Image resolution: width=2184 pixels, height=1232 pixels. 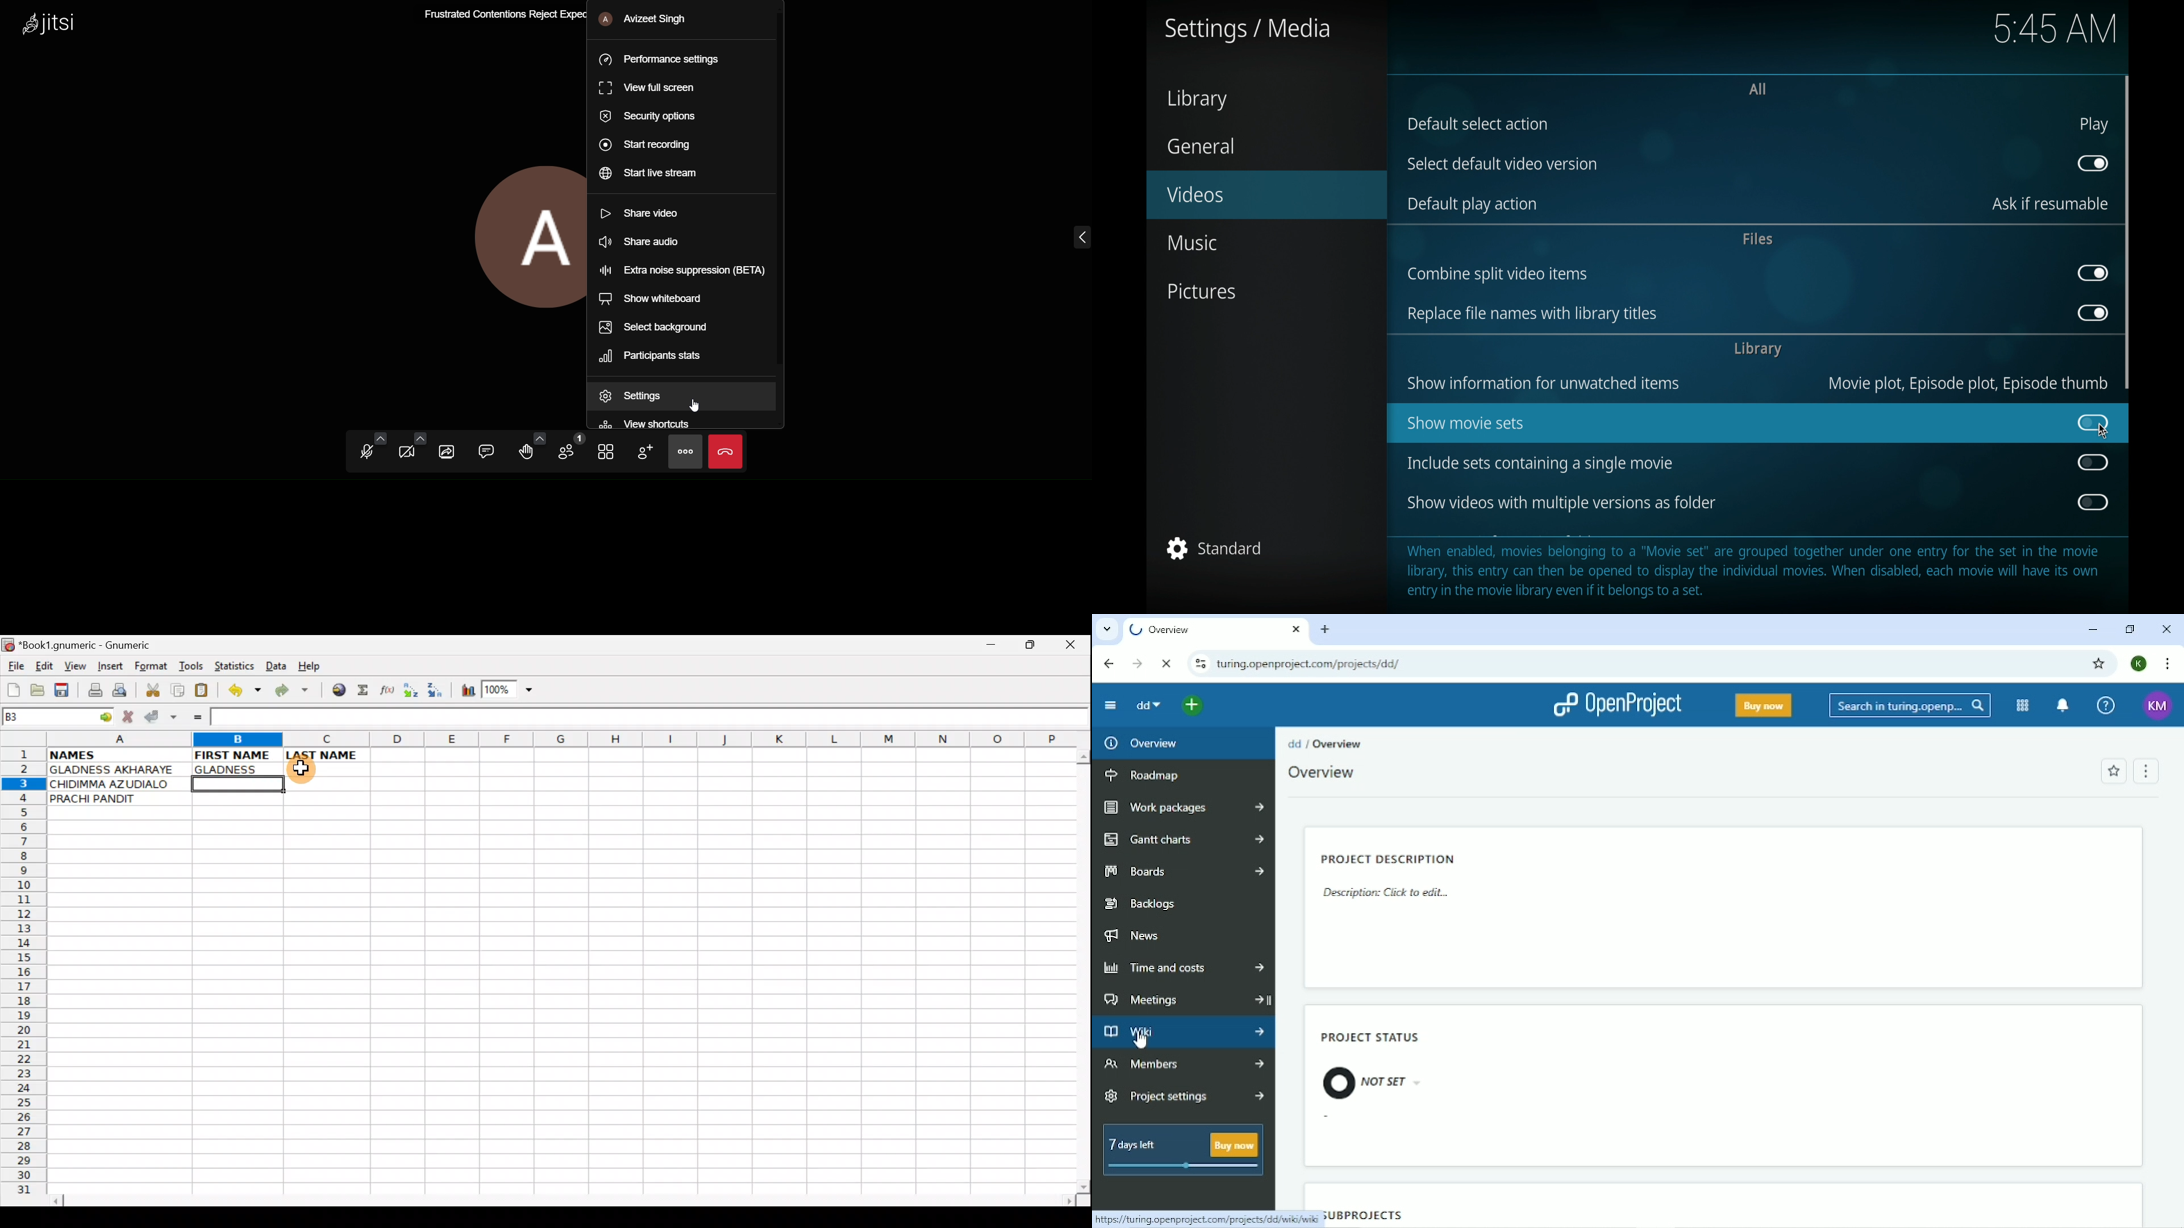 What do you see at coordinates (648, 717) in the screenshot?
I see `Formula bar` at bounding box center [648, 717].